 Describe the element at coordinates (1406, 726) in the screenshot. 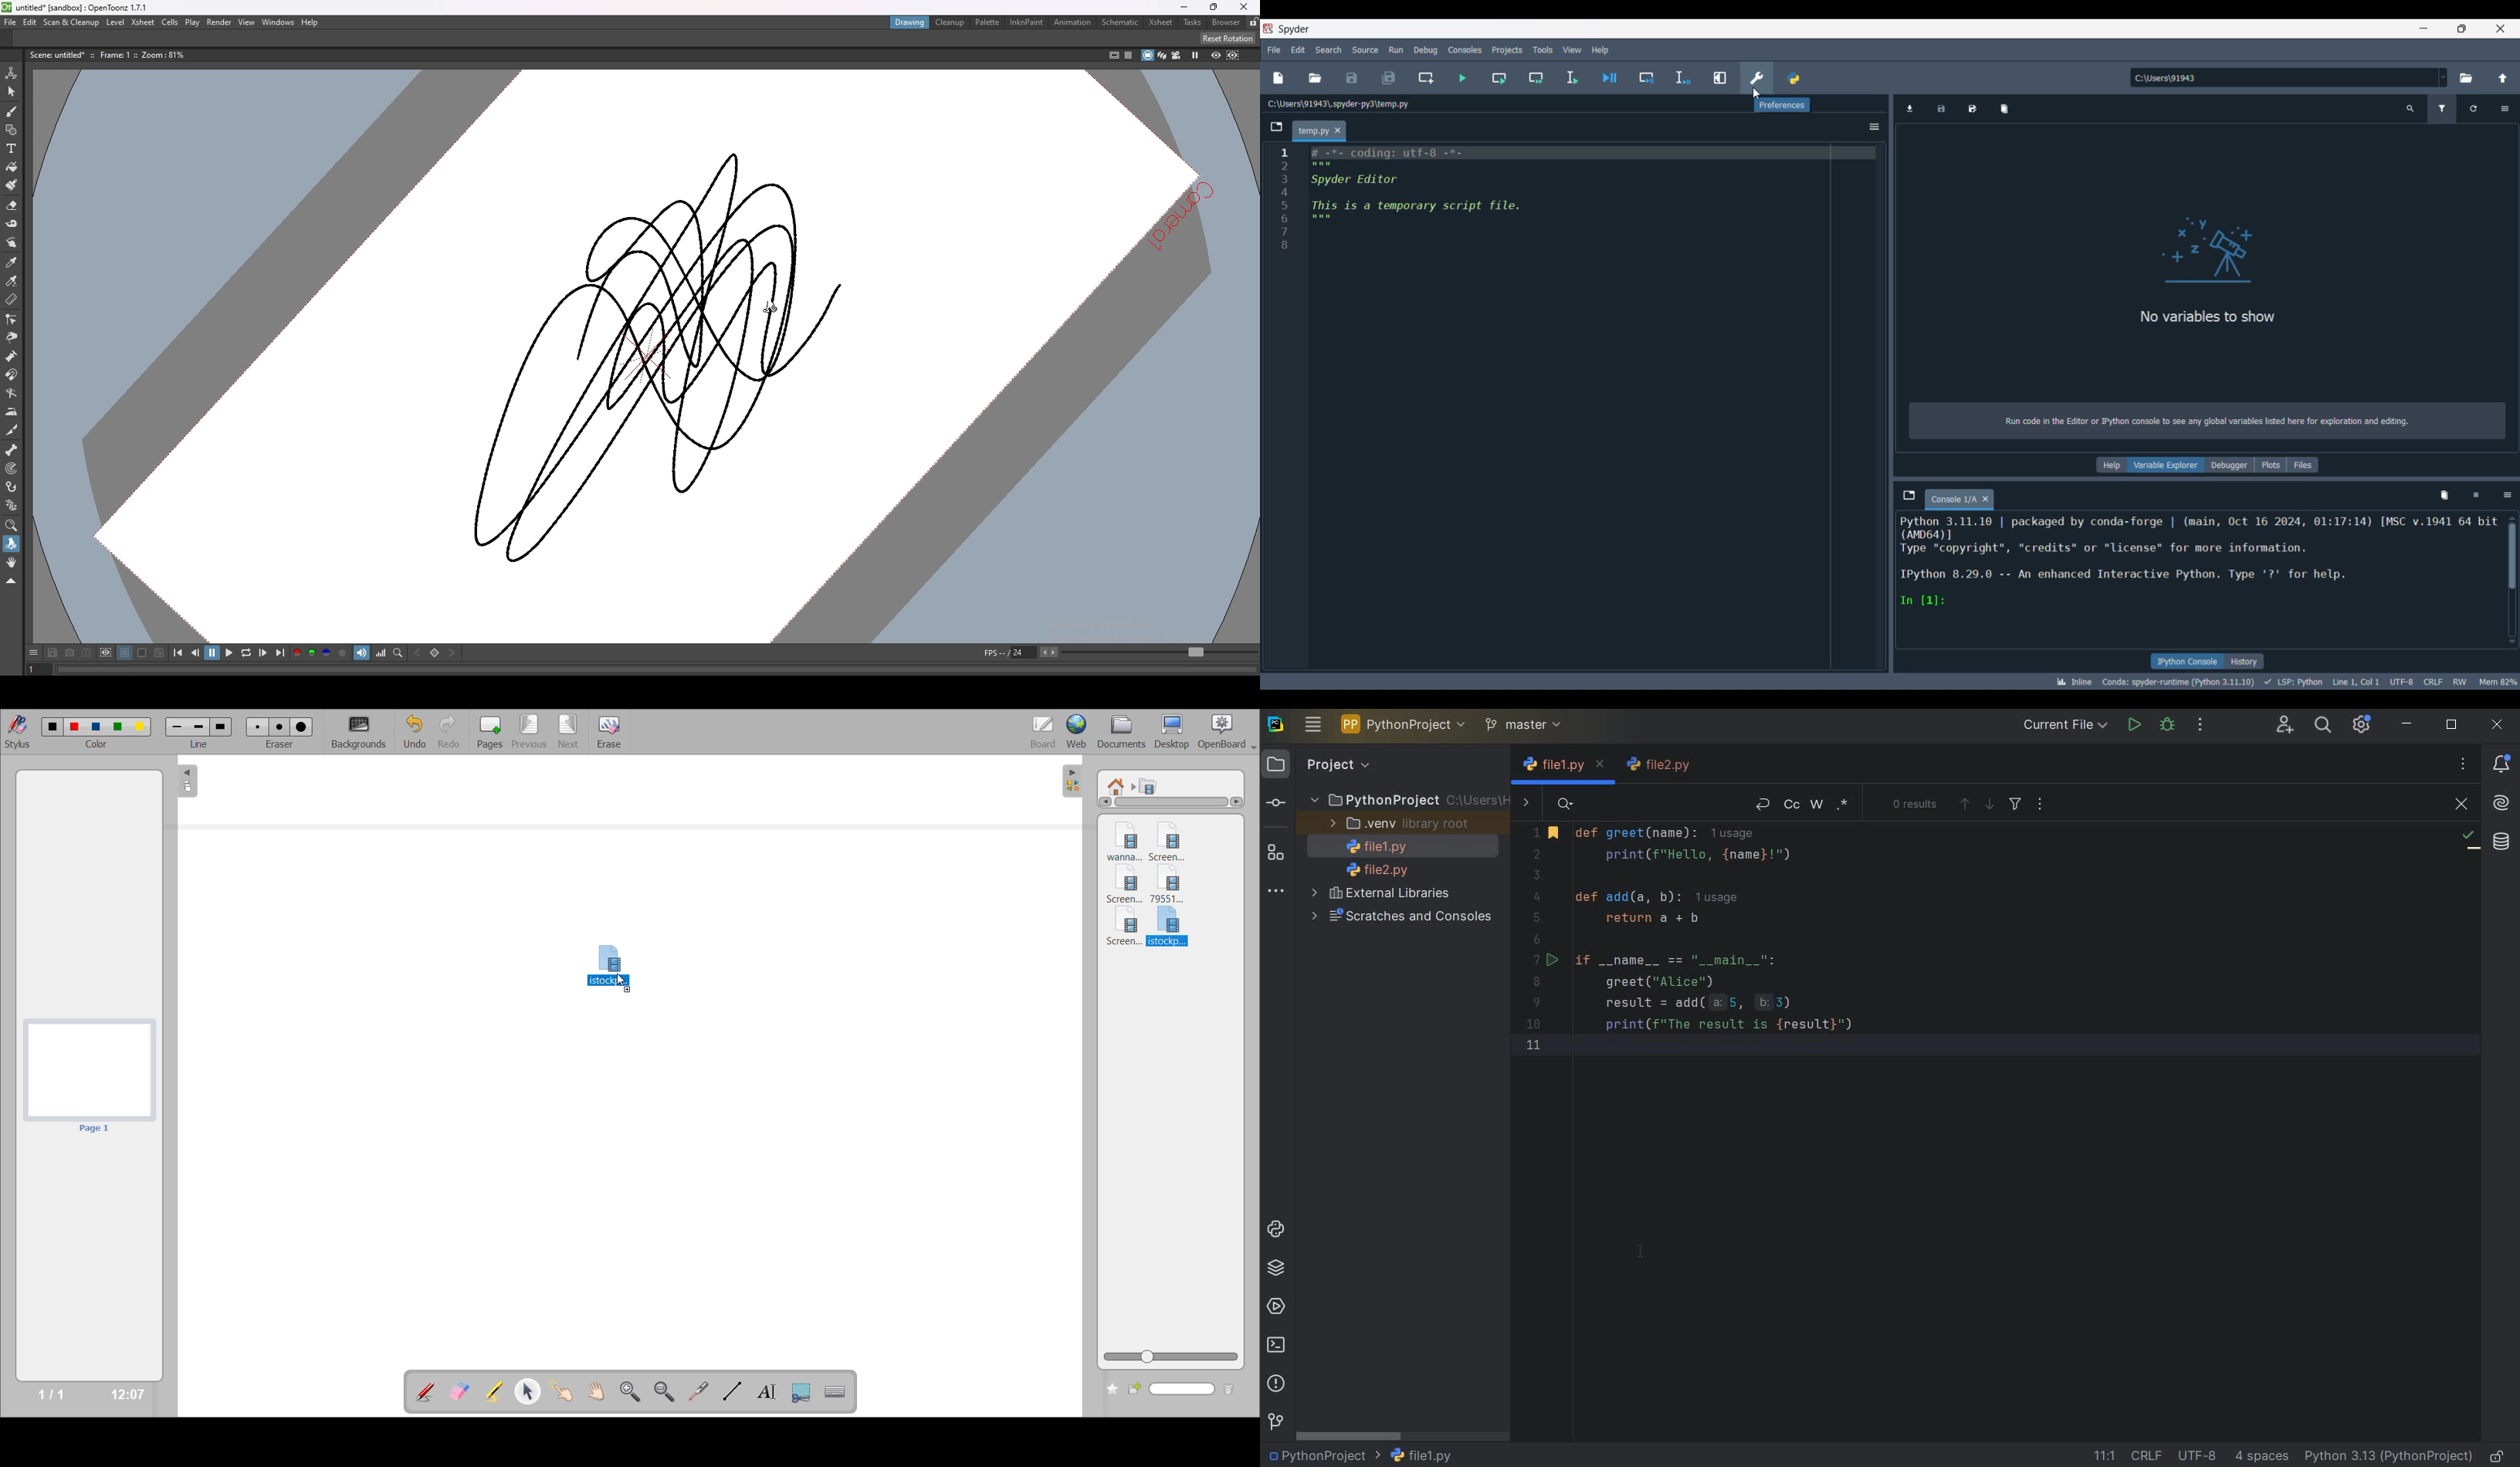

I see `PYTHON PROJECT NAME` at that location.